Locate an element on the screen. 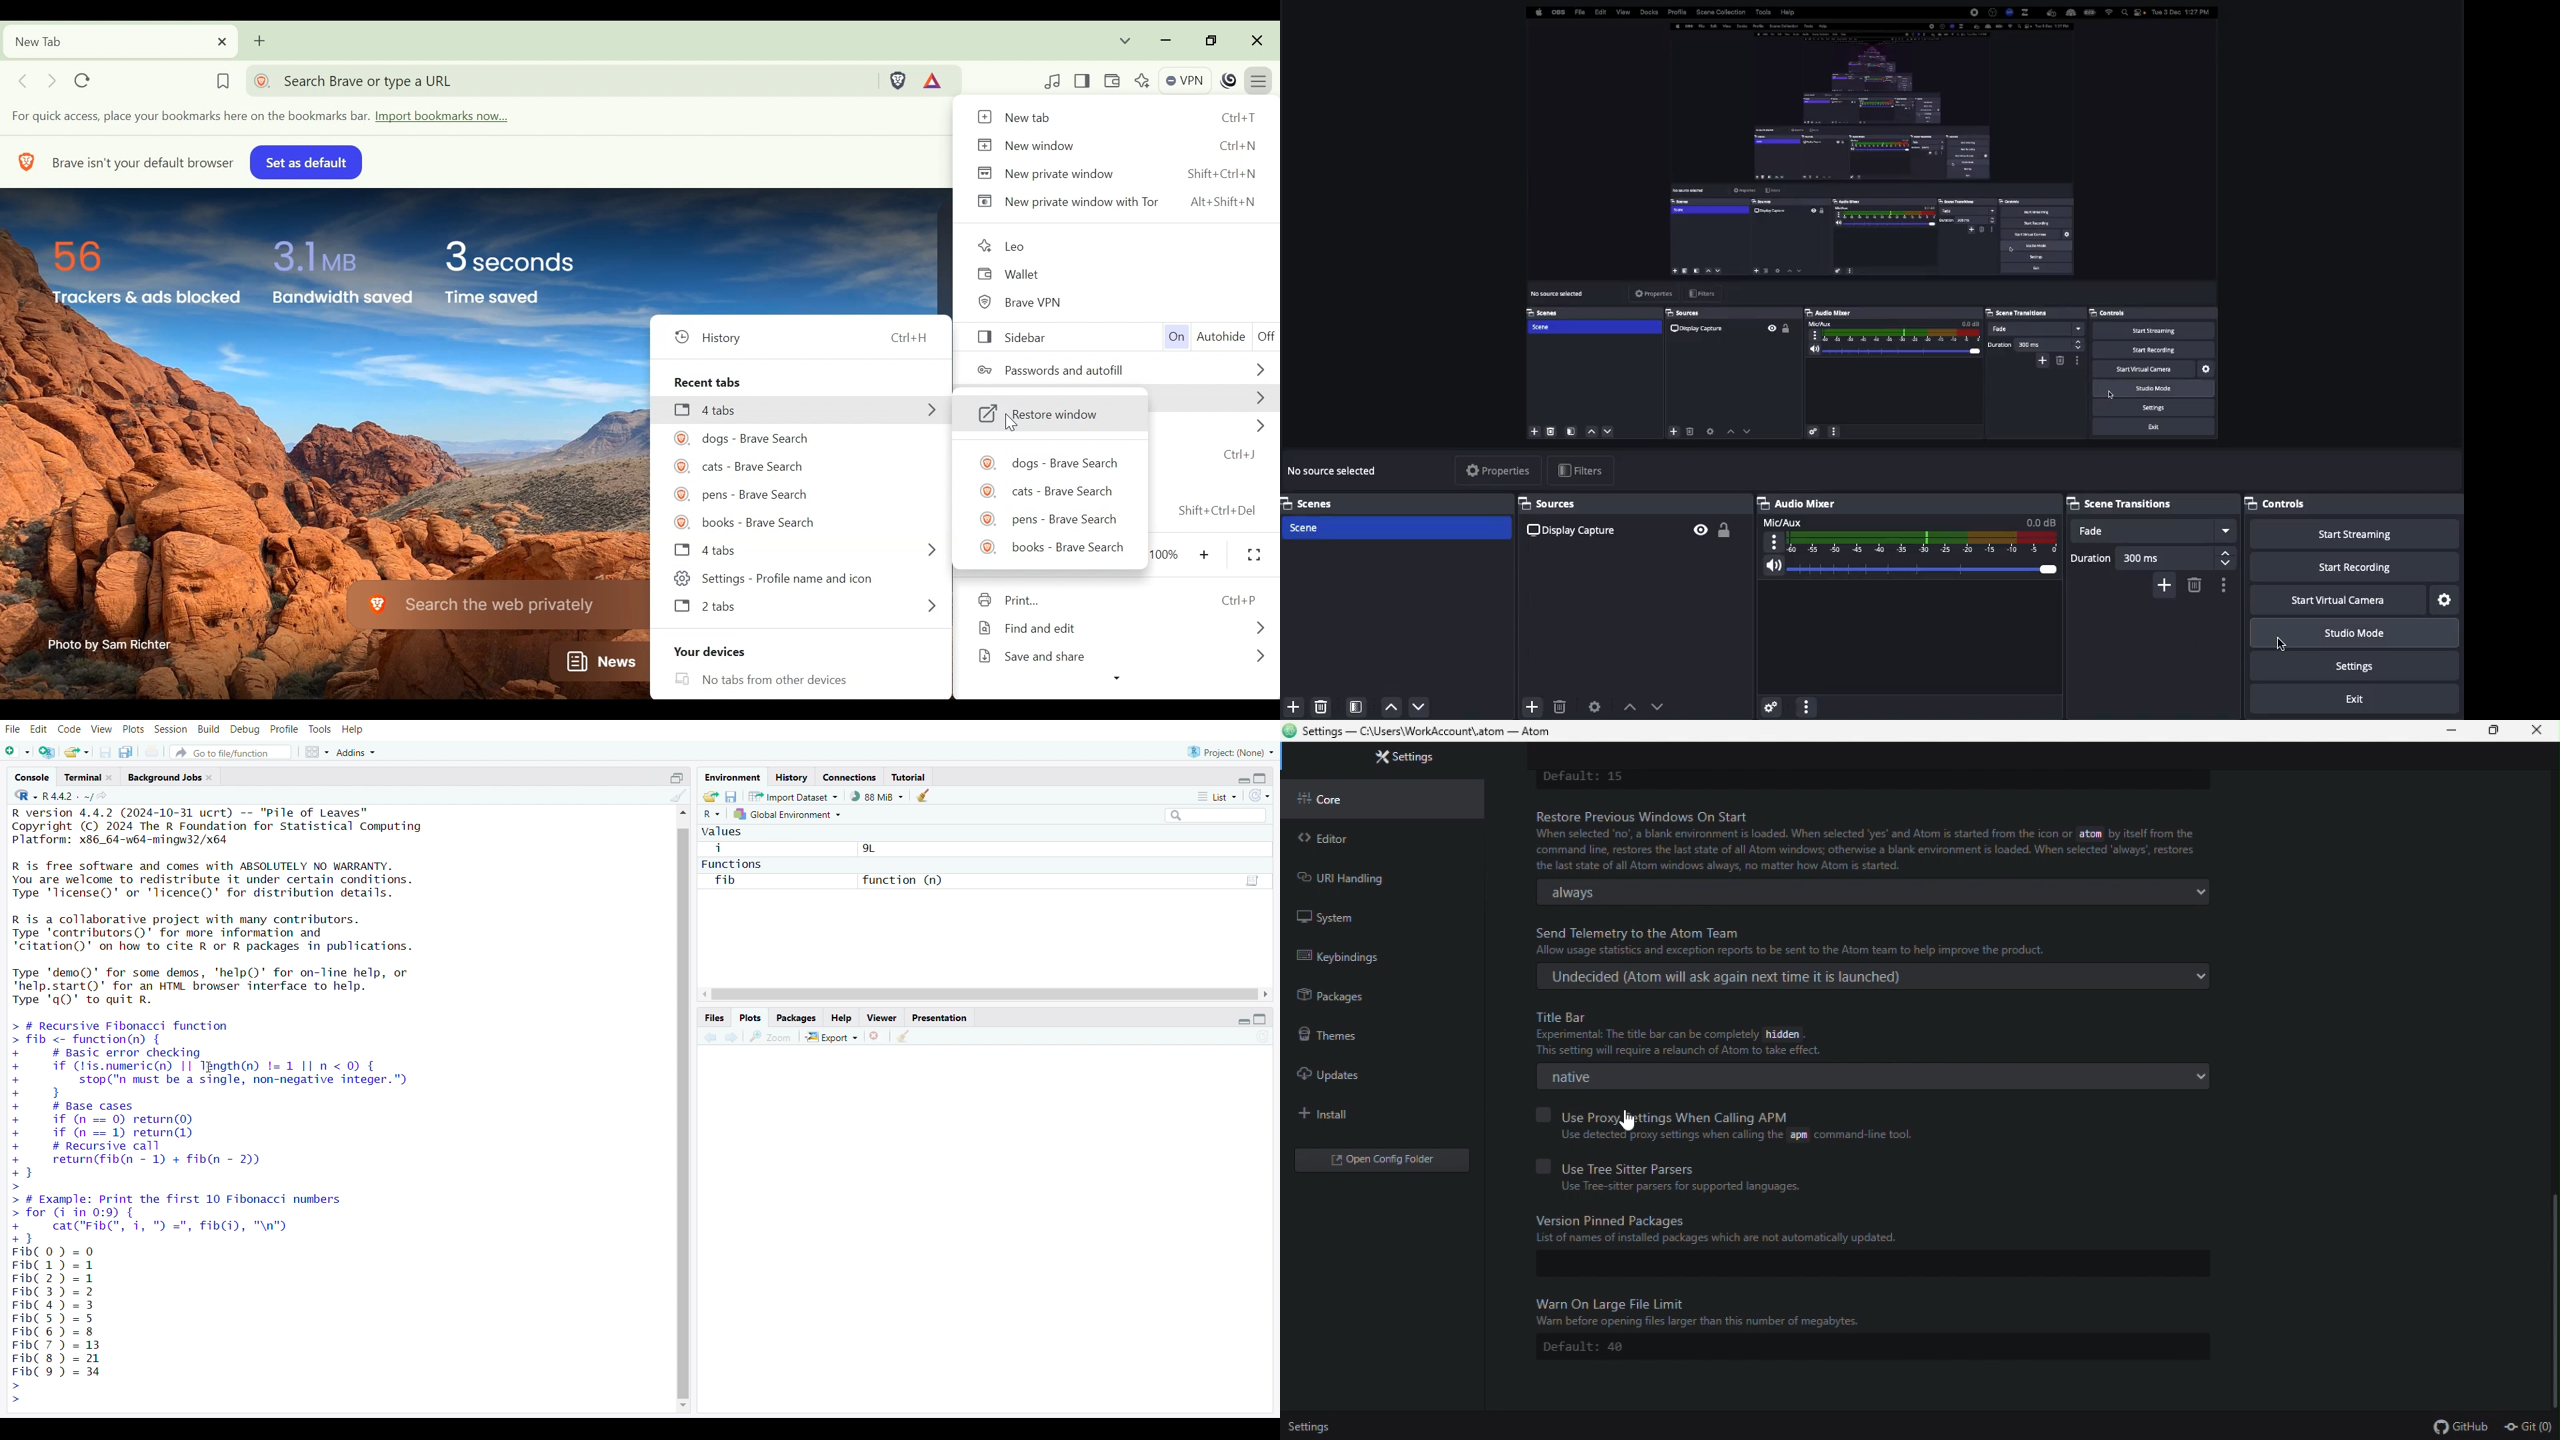 The width and height of the screenshot is (2576, 1456). Control your videos, music and more is located at coordinates (1053, 81).